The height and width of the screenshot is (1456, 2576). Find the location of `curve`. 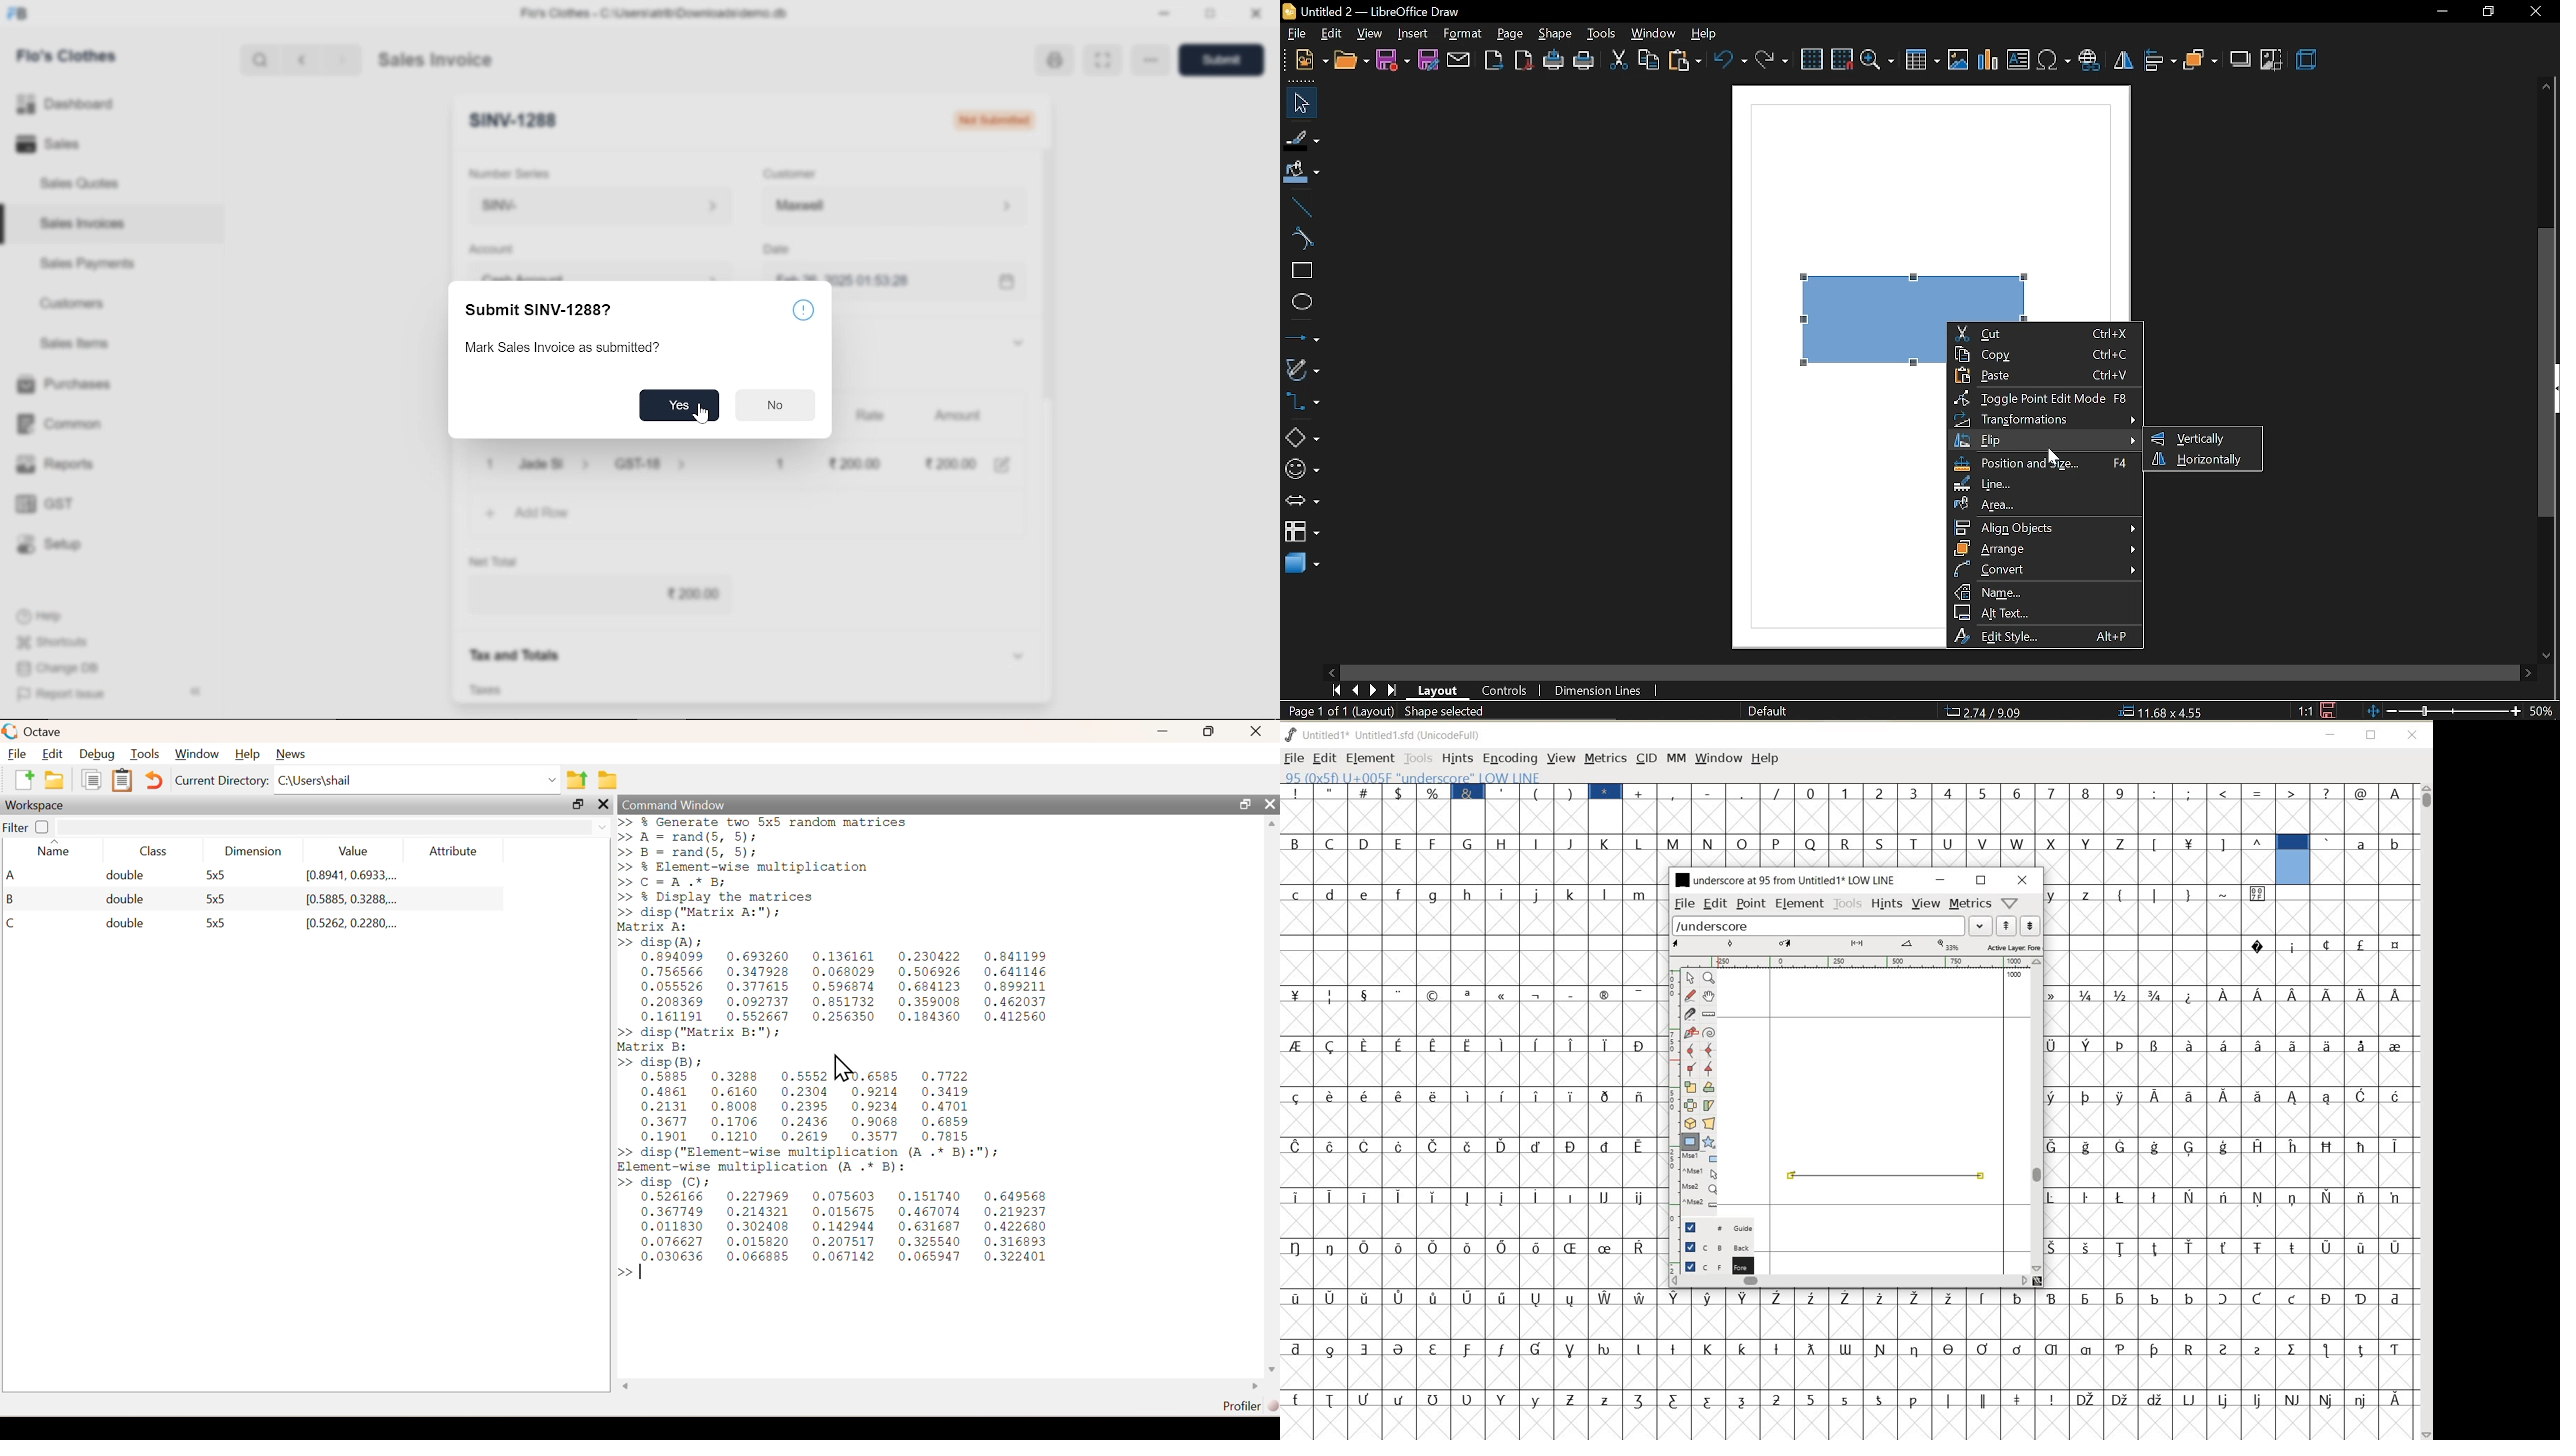

curve is located at coordinates (1300, 238).